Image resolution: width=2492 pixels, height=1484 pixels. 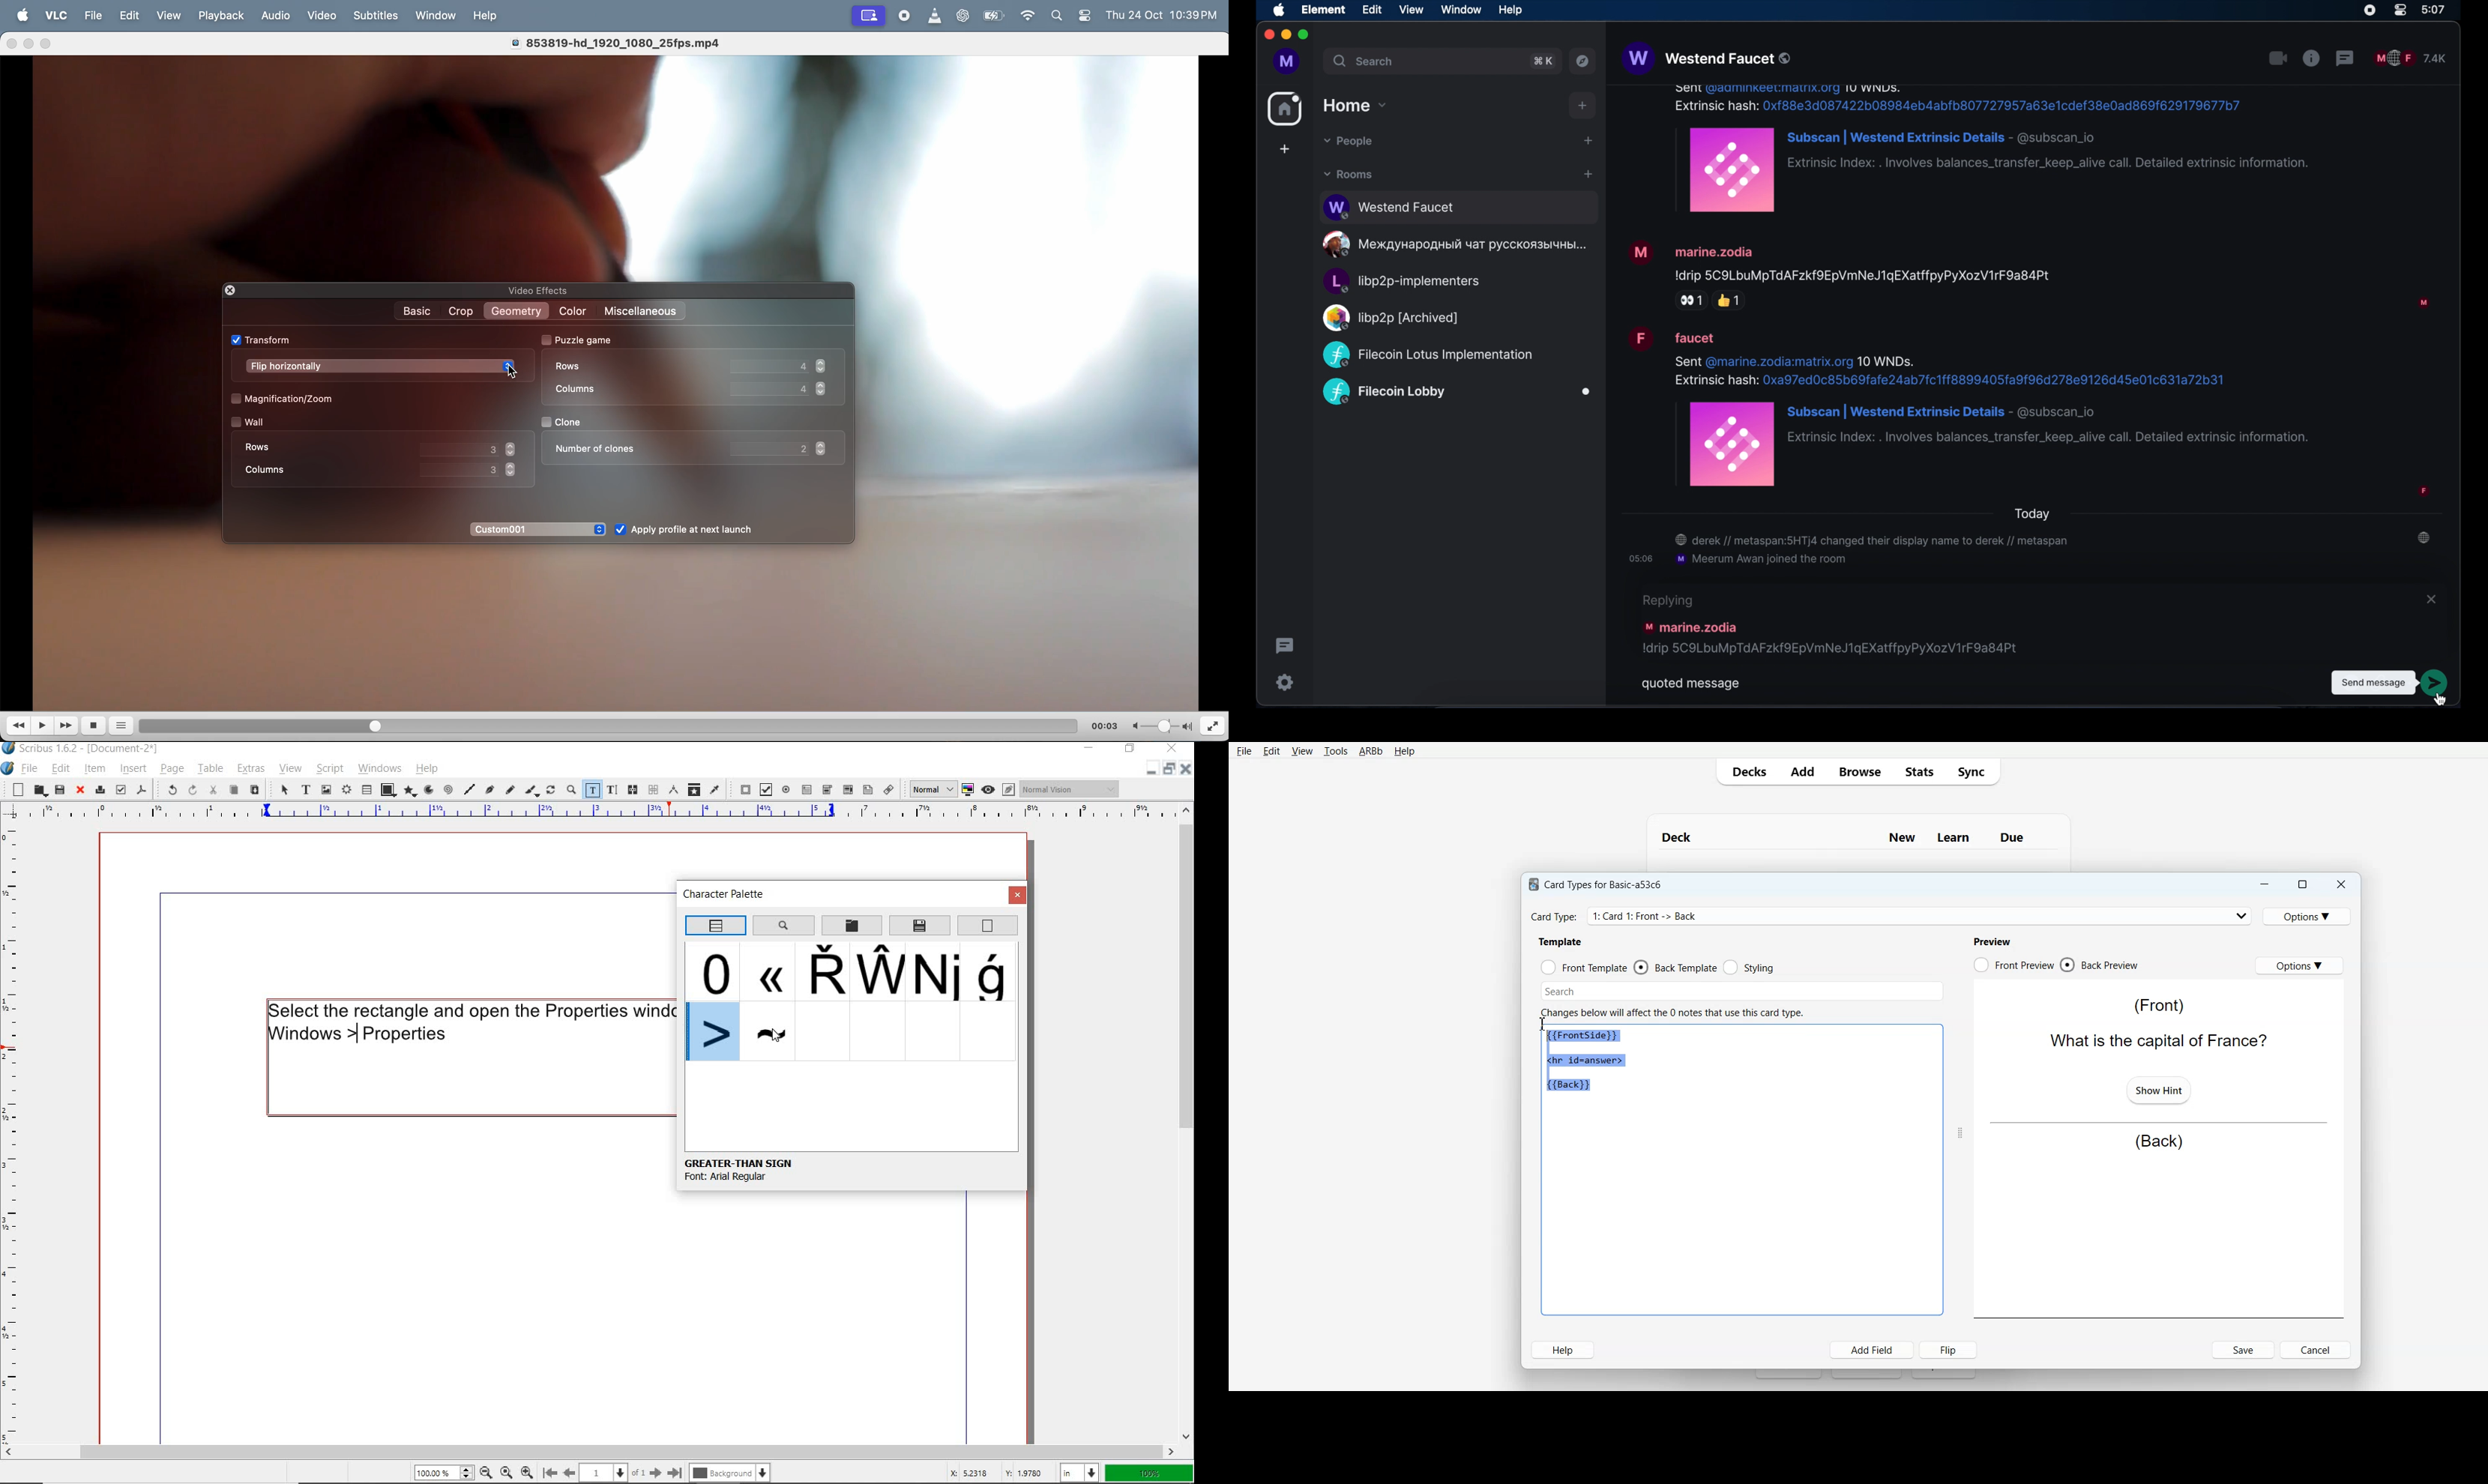 I want to click on check box, so click(x=231, y=422).